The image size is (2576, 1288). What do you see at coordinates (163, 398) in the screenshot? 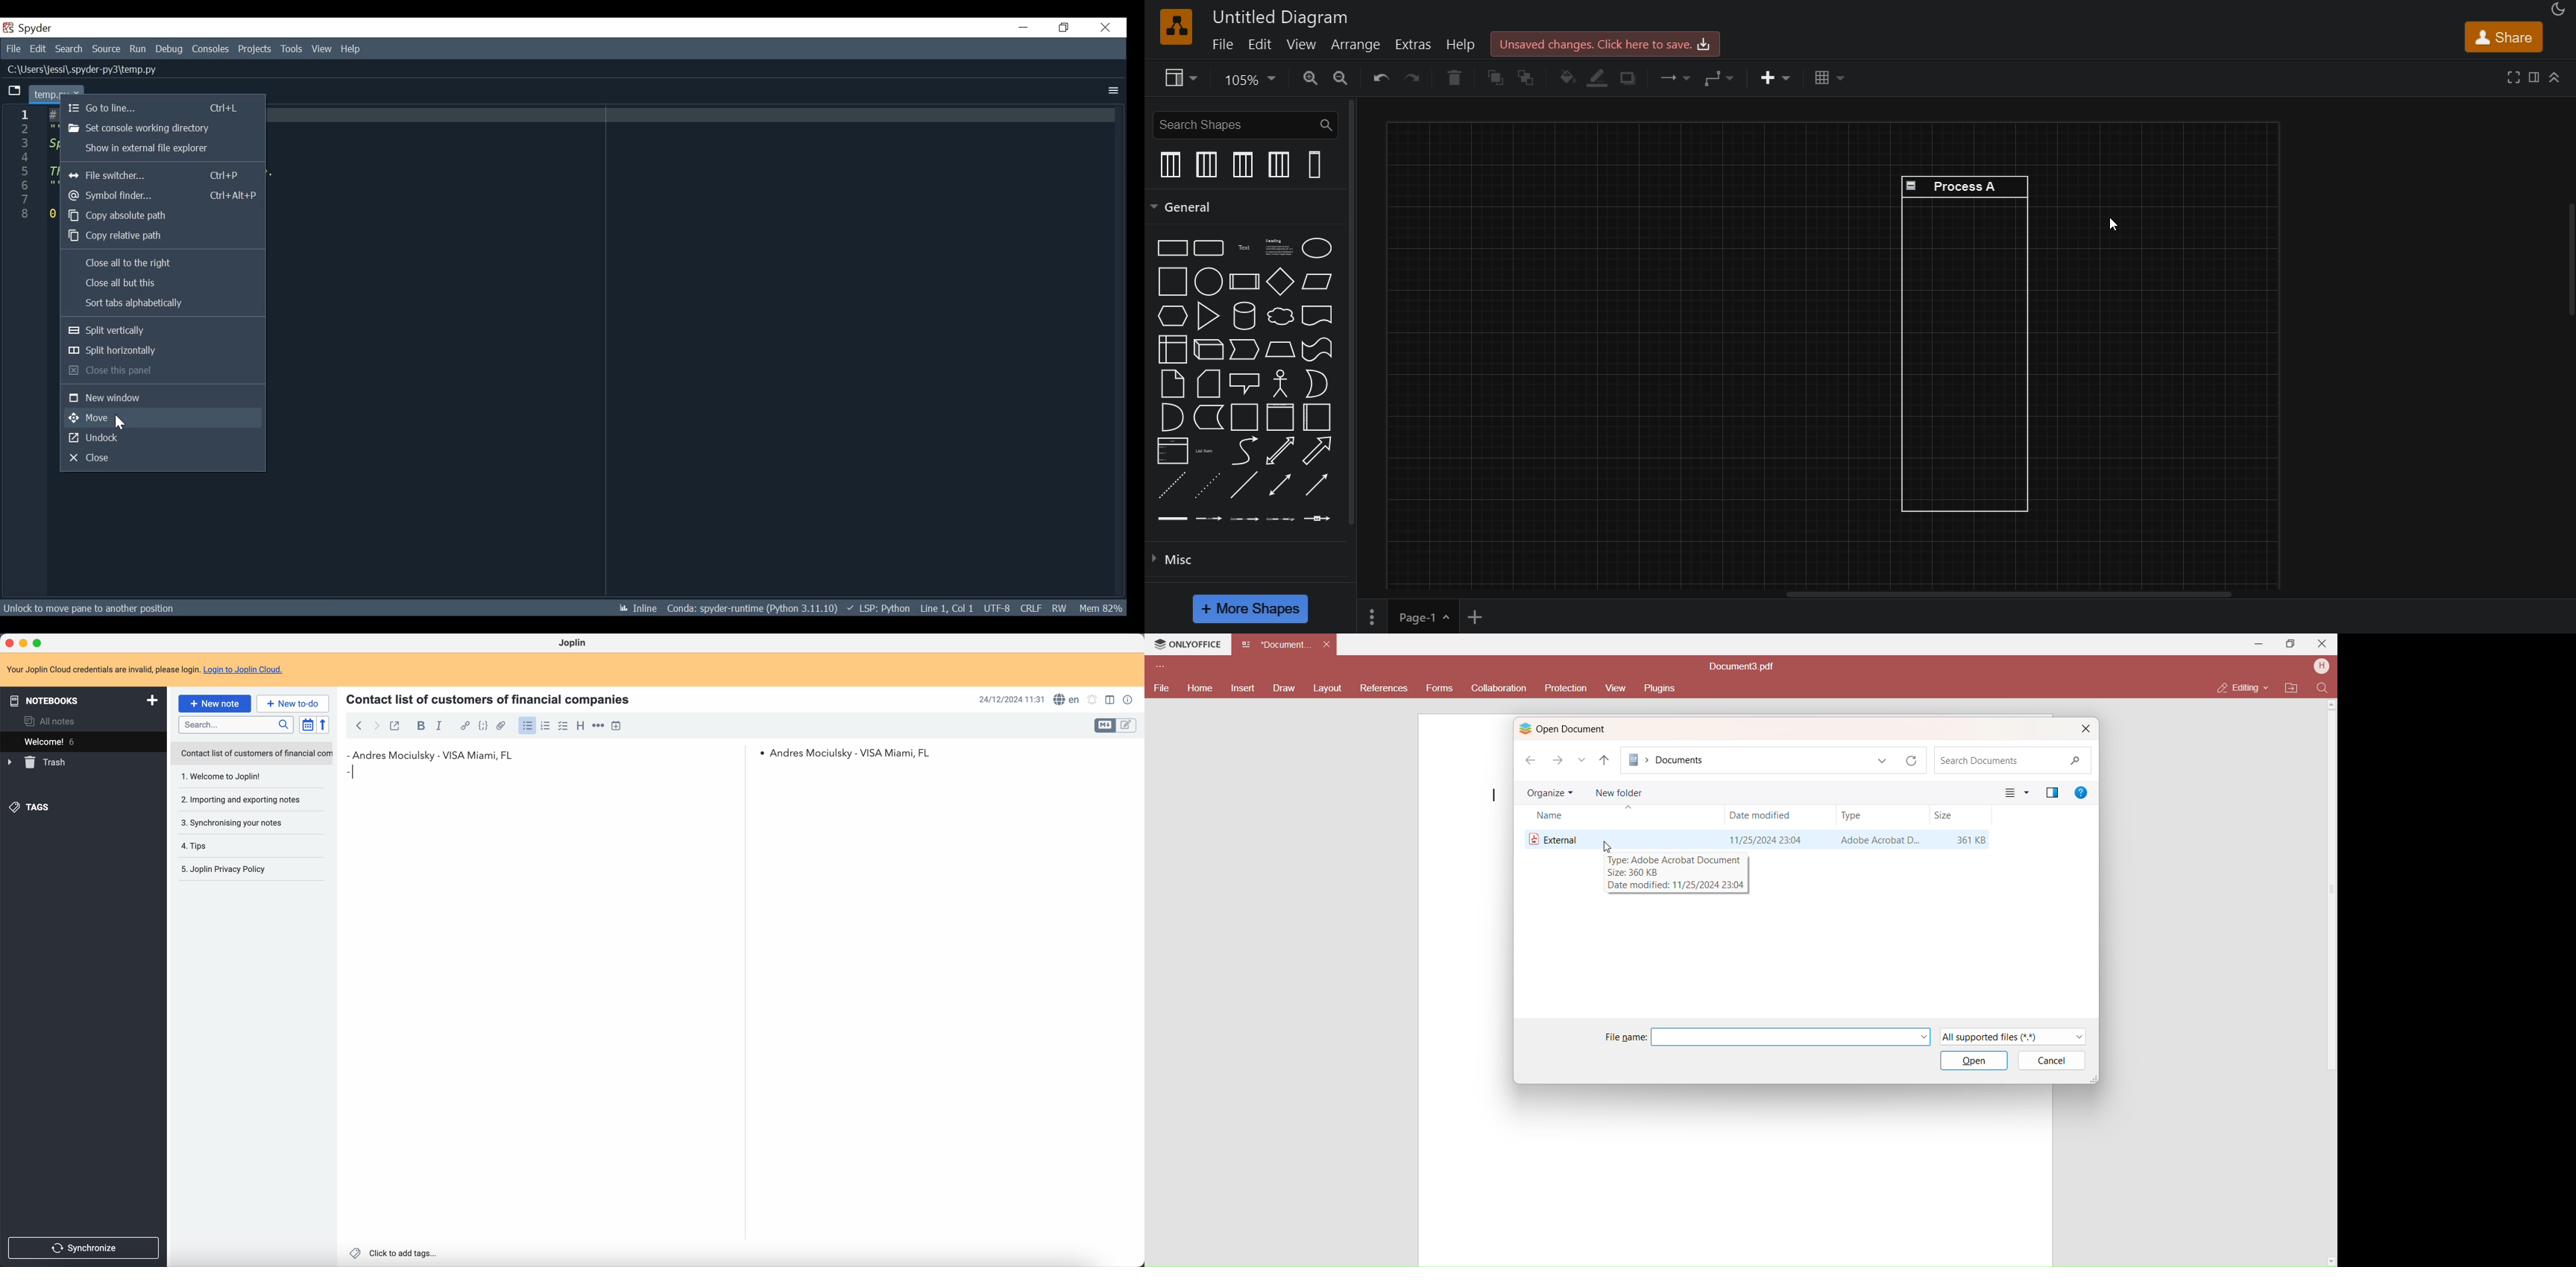
I see `New window` at bounding box center [163, 398].